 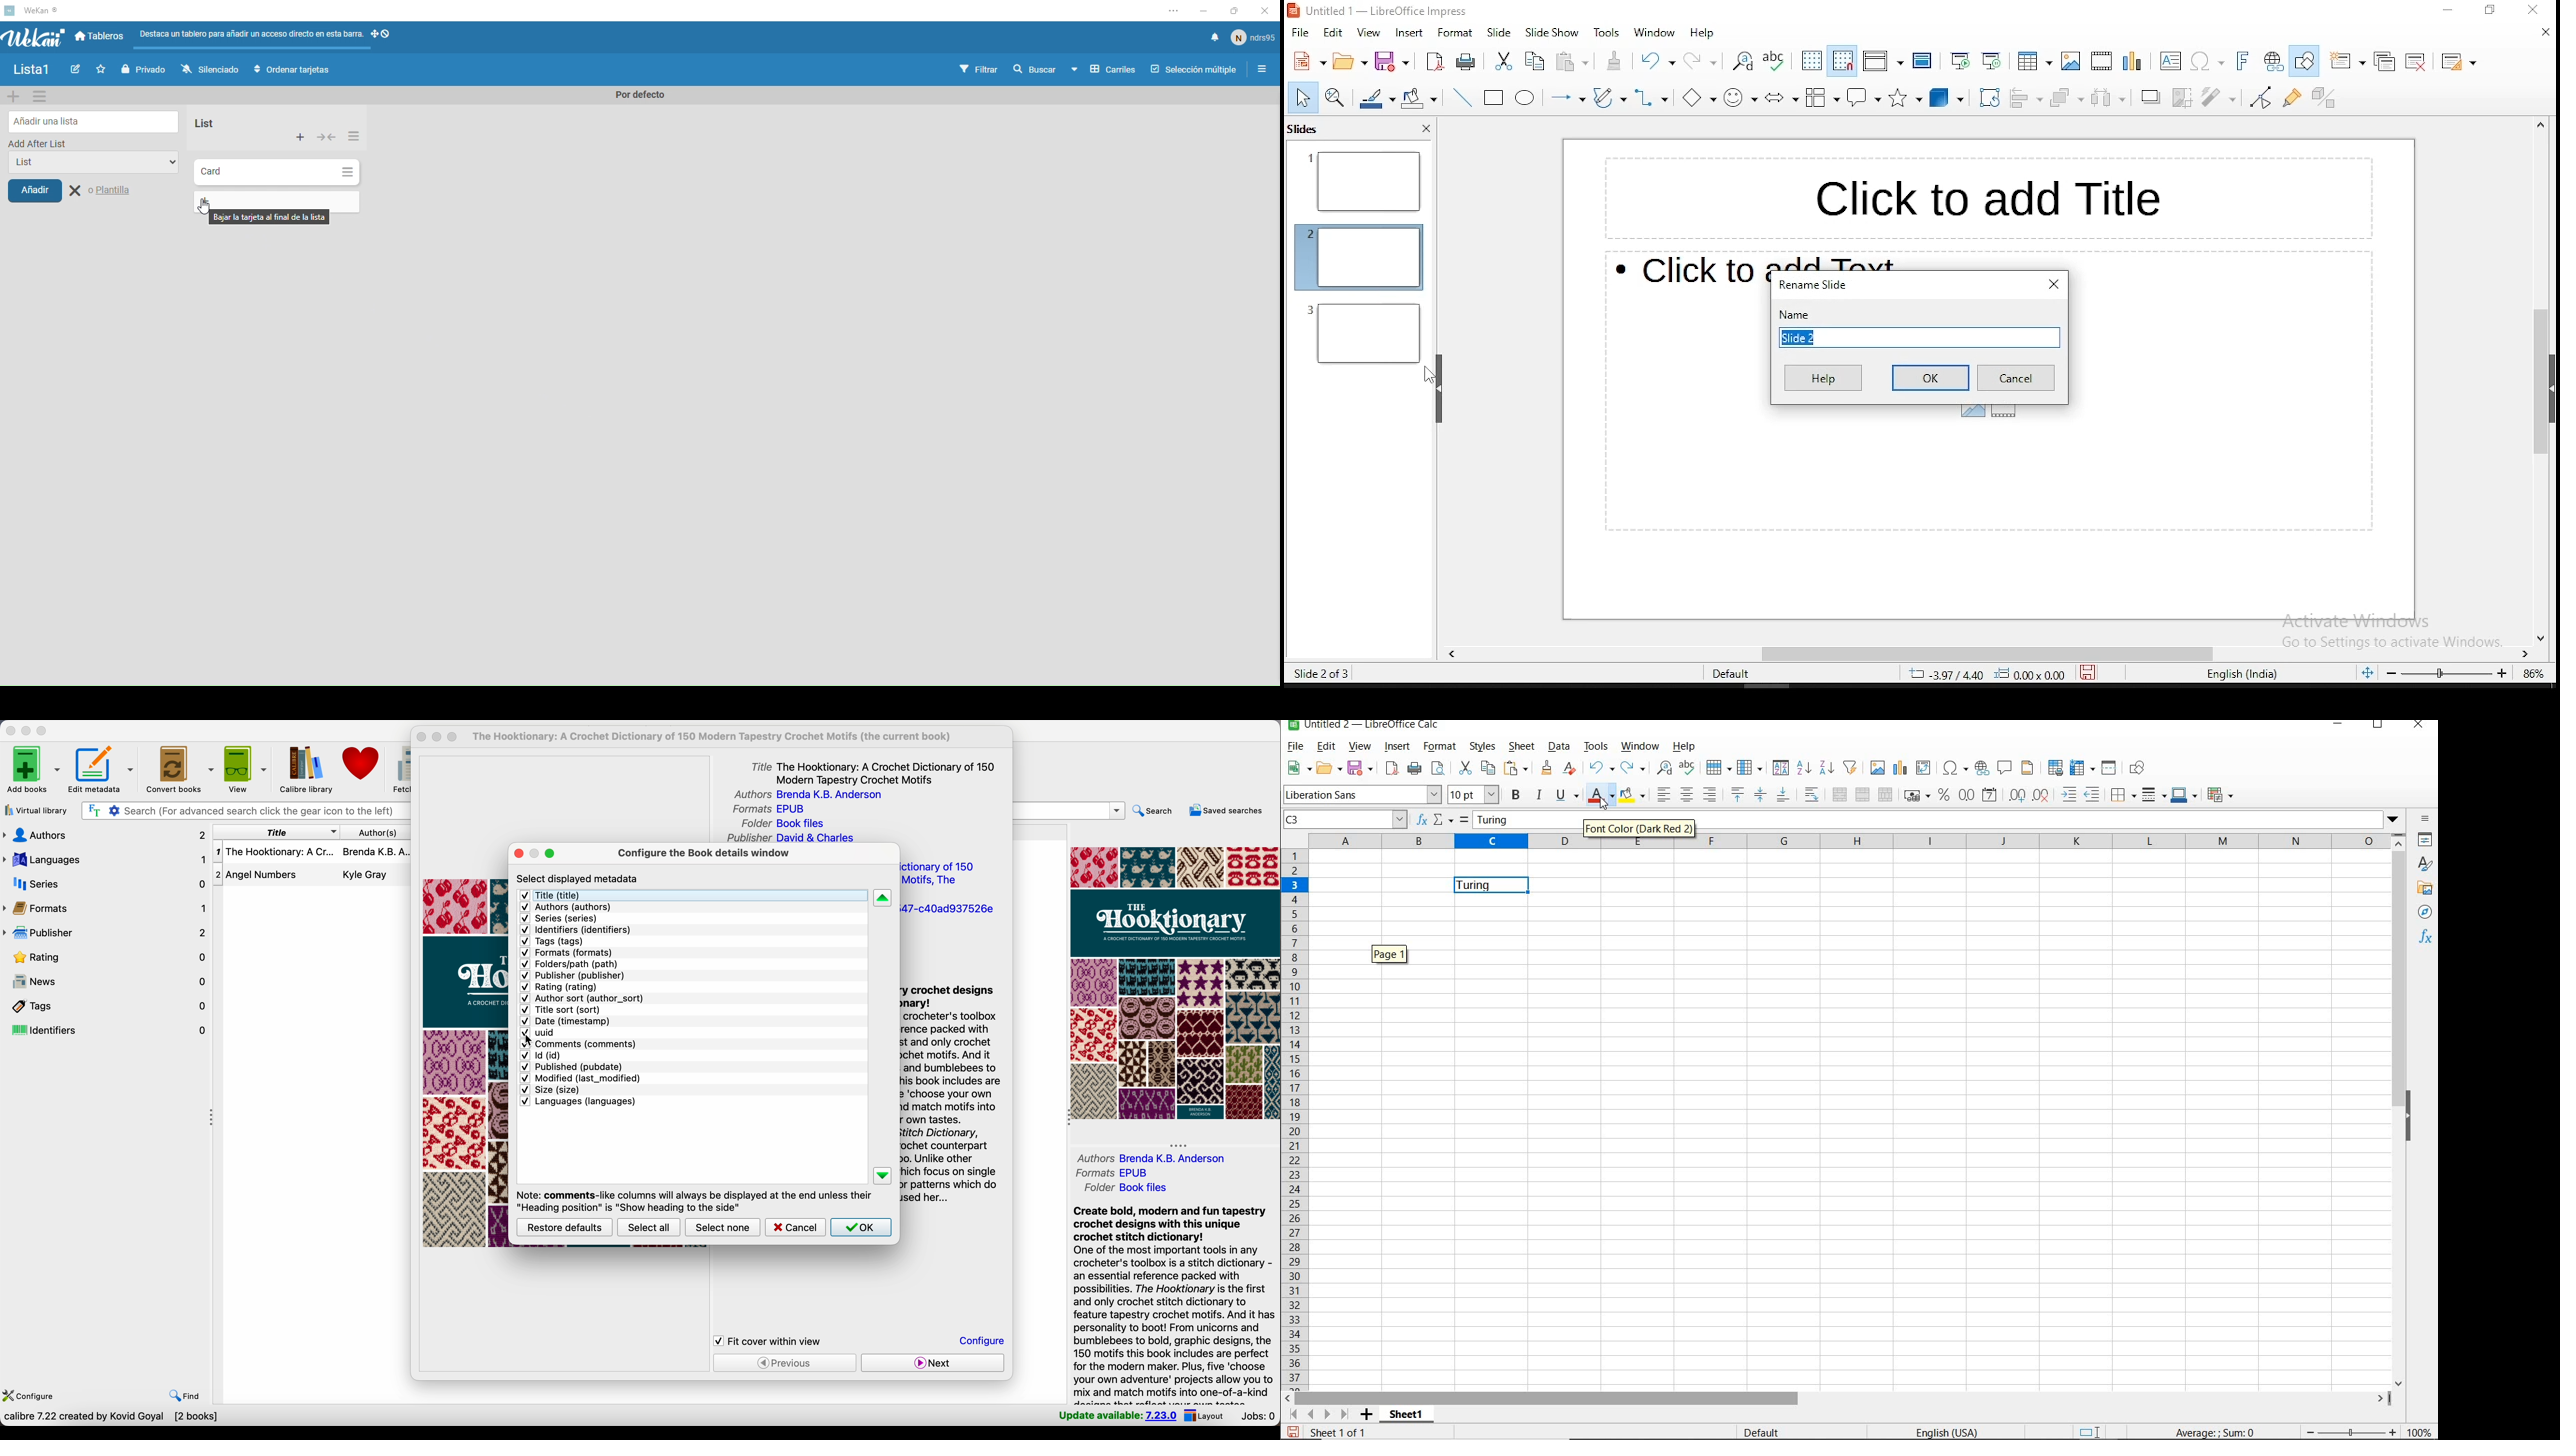 I want to click on synopsis, so click(x=951, y=1097).